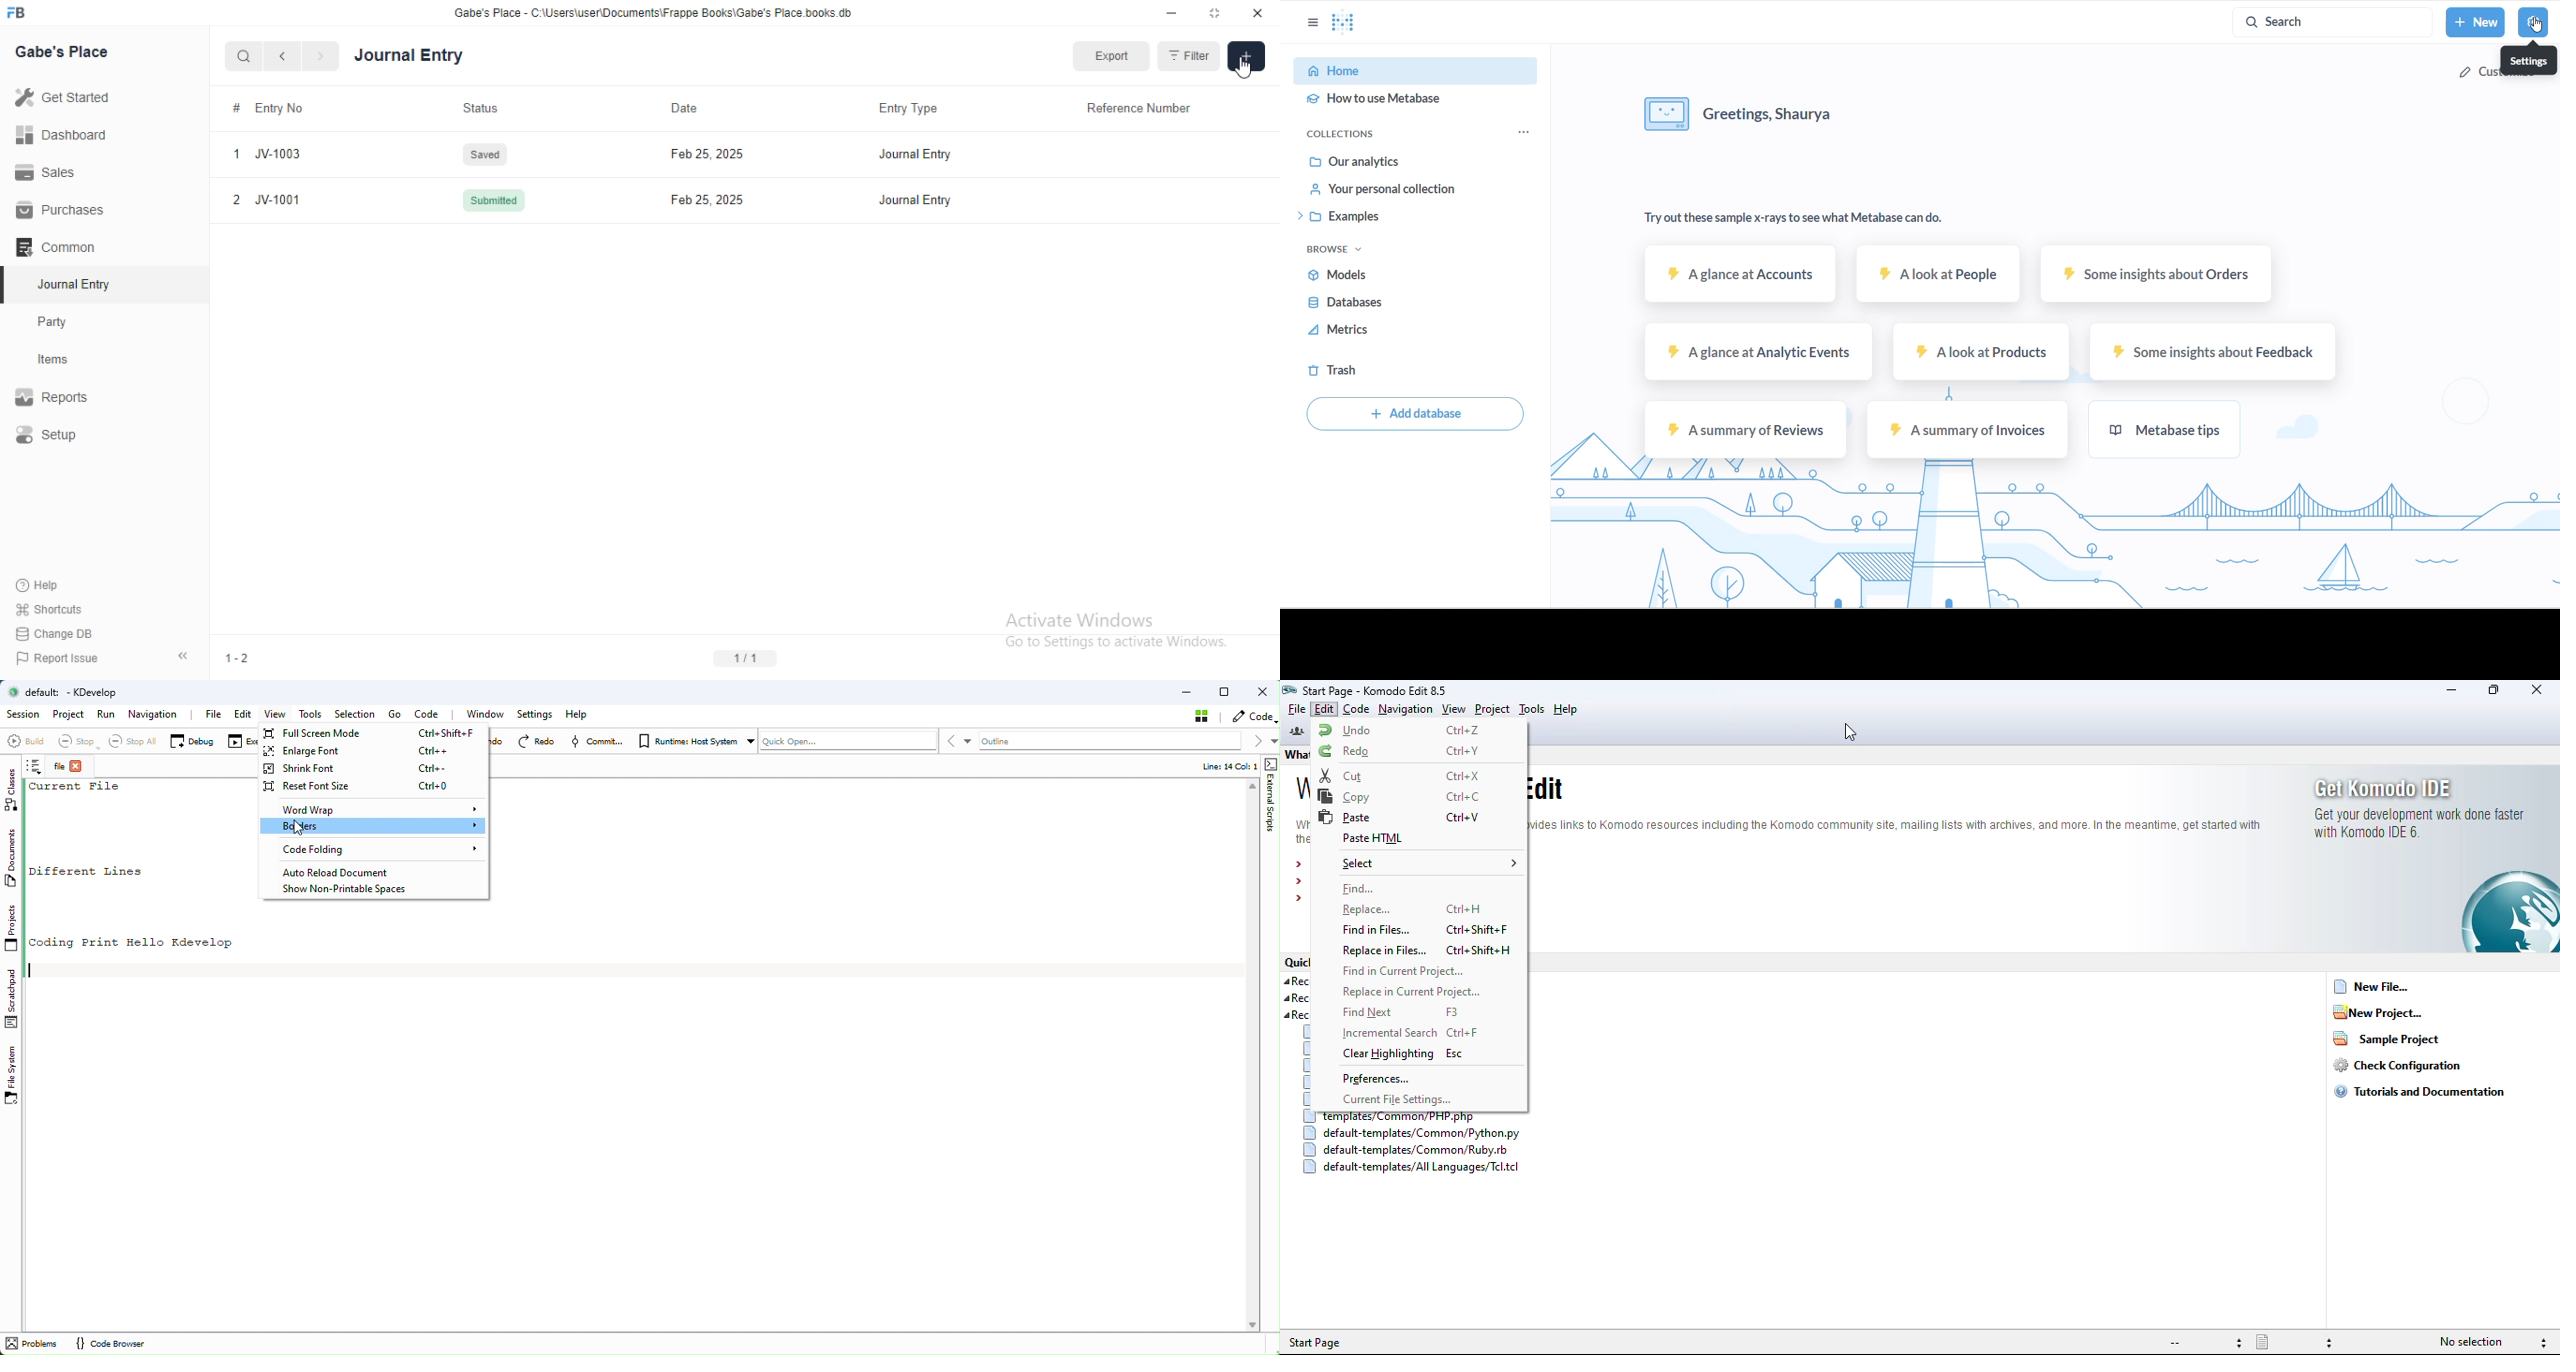 Image resolution: width=2576 pixels, height=1372 pixels. Describe the element at coordinates (1796, 219) in the screenshot. I see `Try out these sample x-rays to see what Metabase can do.` at that location.